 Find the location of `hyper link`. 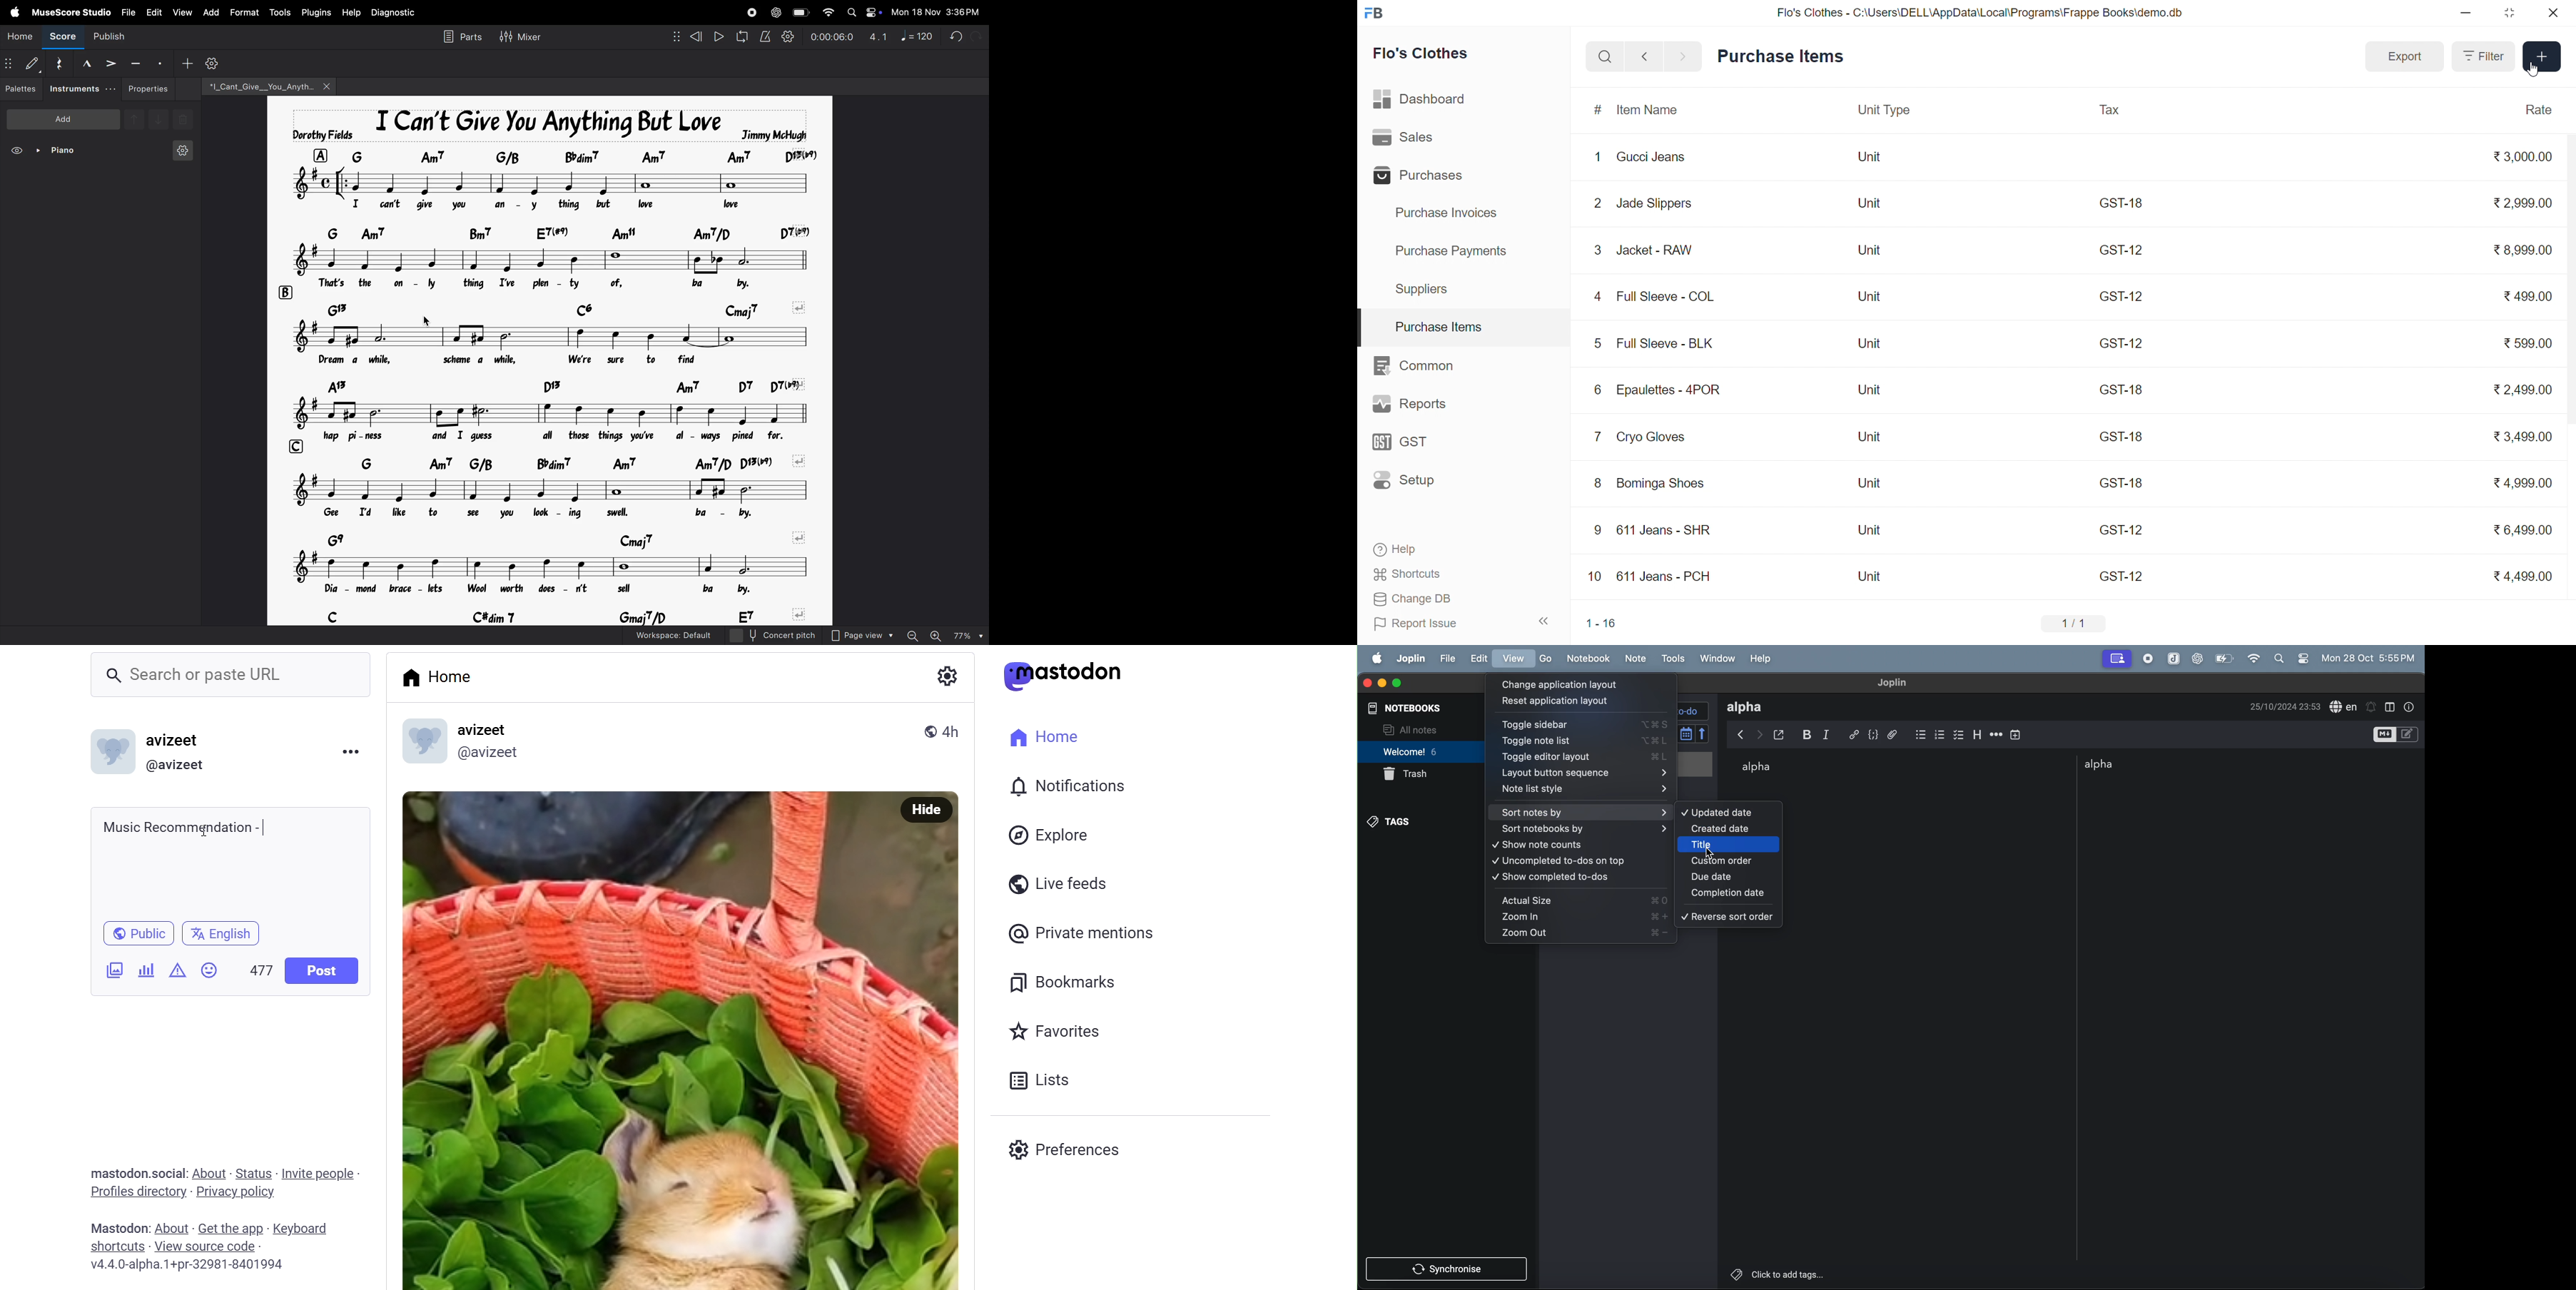

hyper link is located at coordinates (1856, 733).